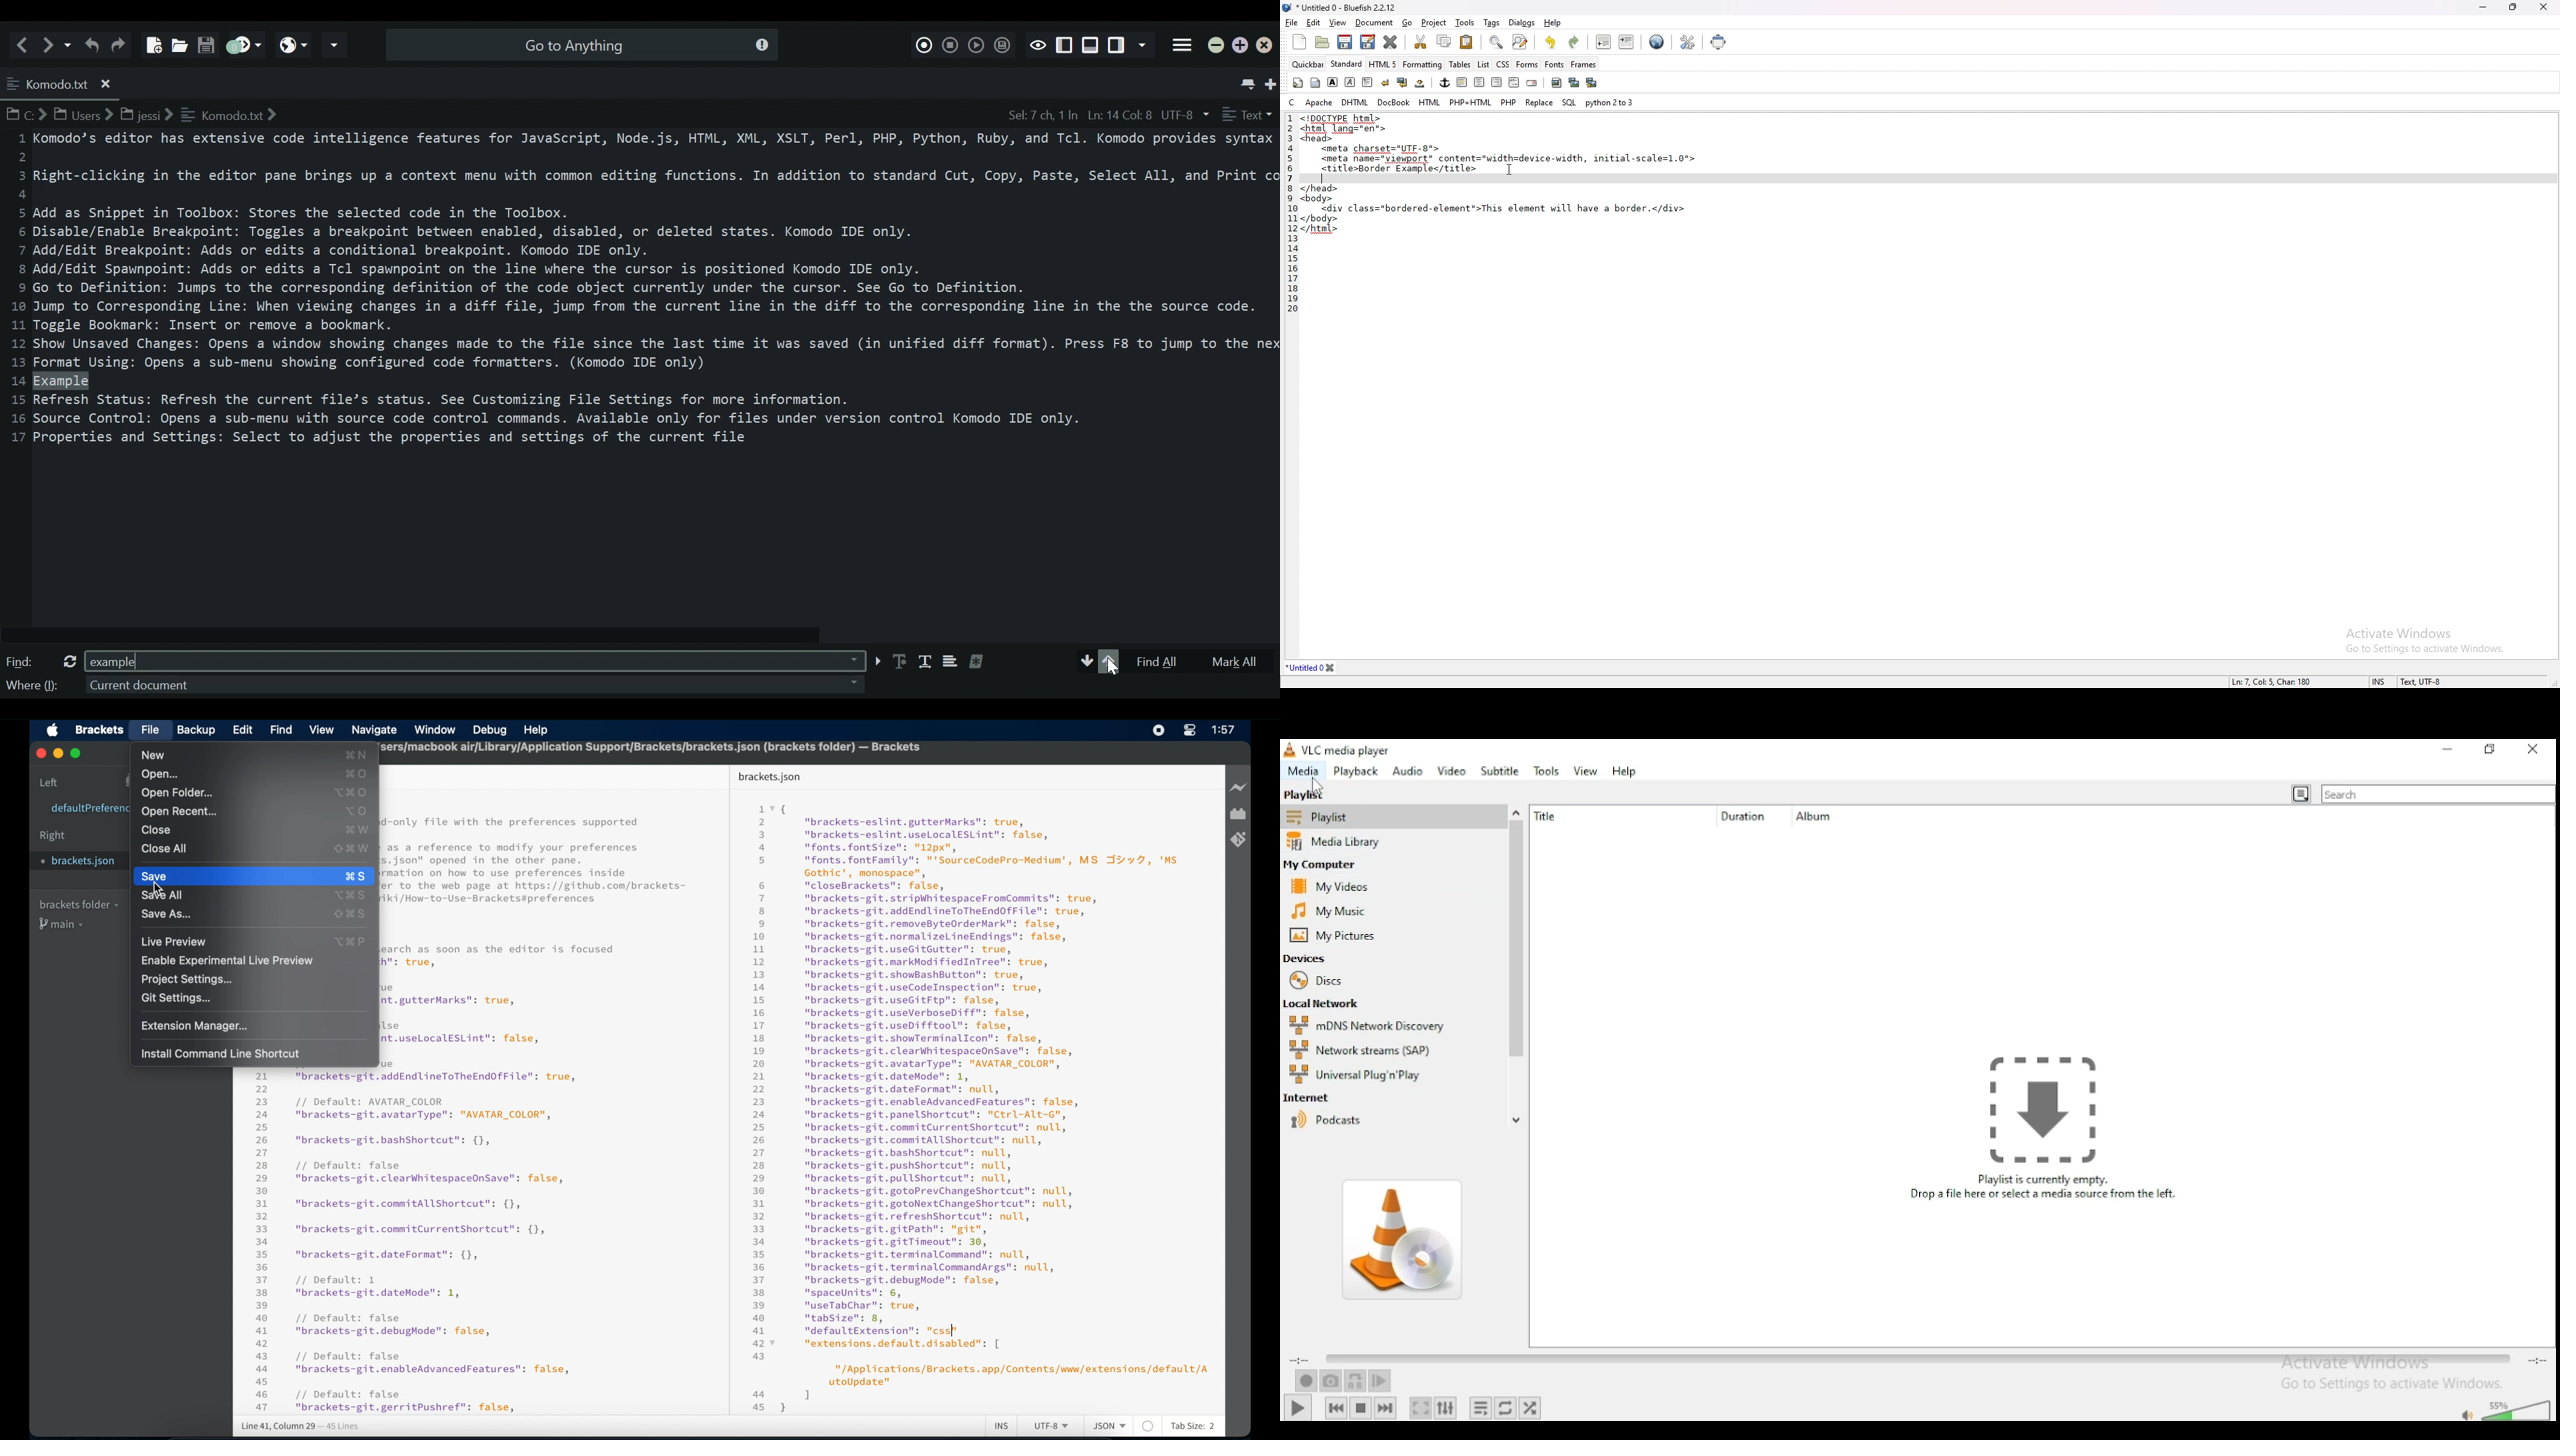 The width and height of the screenshot is (2576, 1456). I want to click on navigate, so click(371, 729).